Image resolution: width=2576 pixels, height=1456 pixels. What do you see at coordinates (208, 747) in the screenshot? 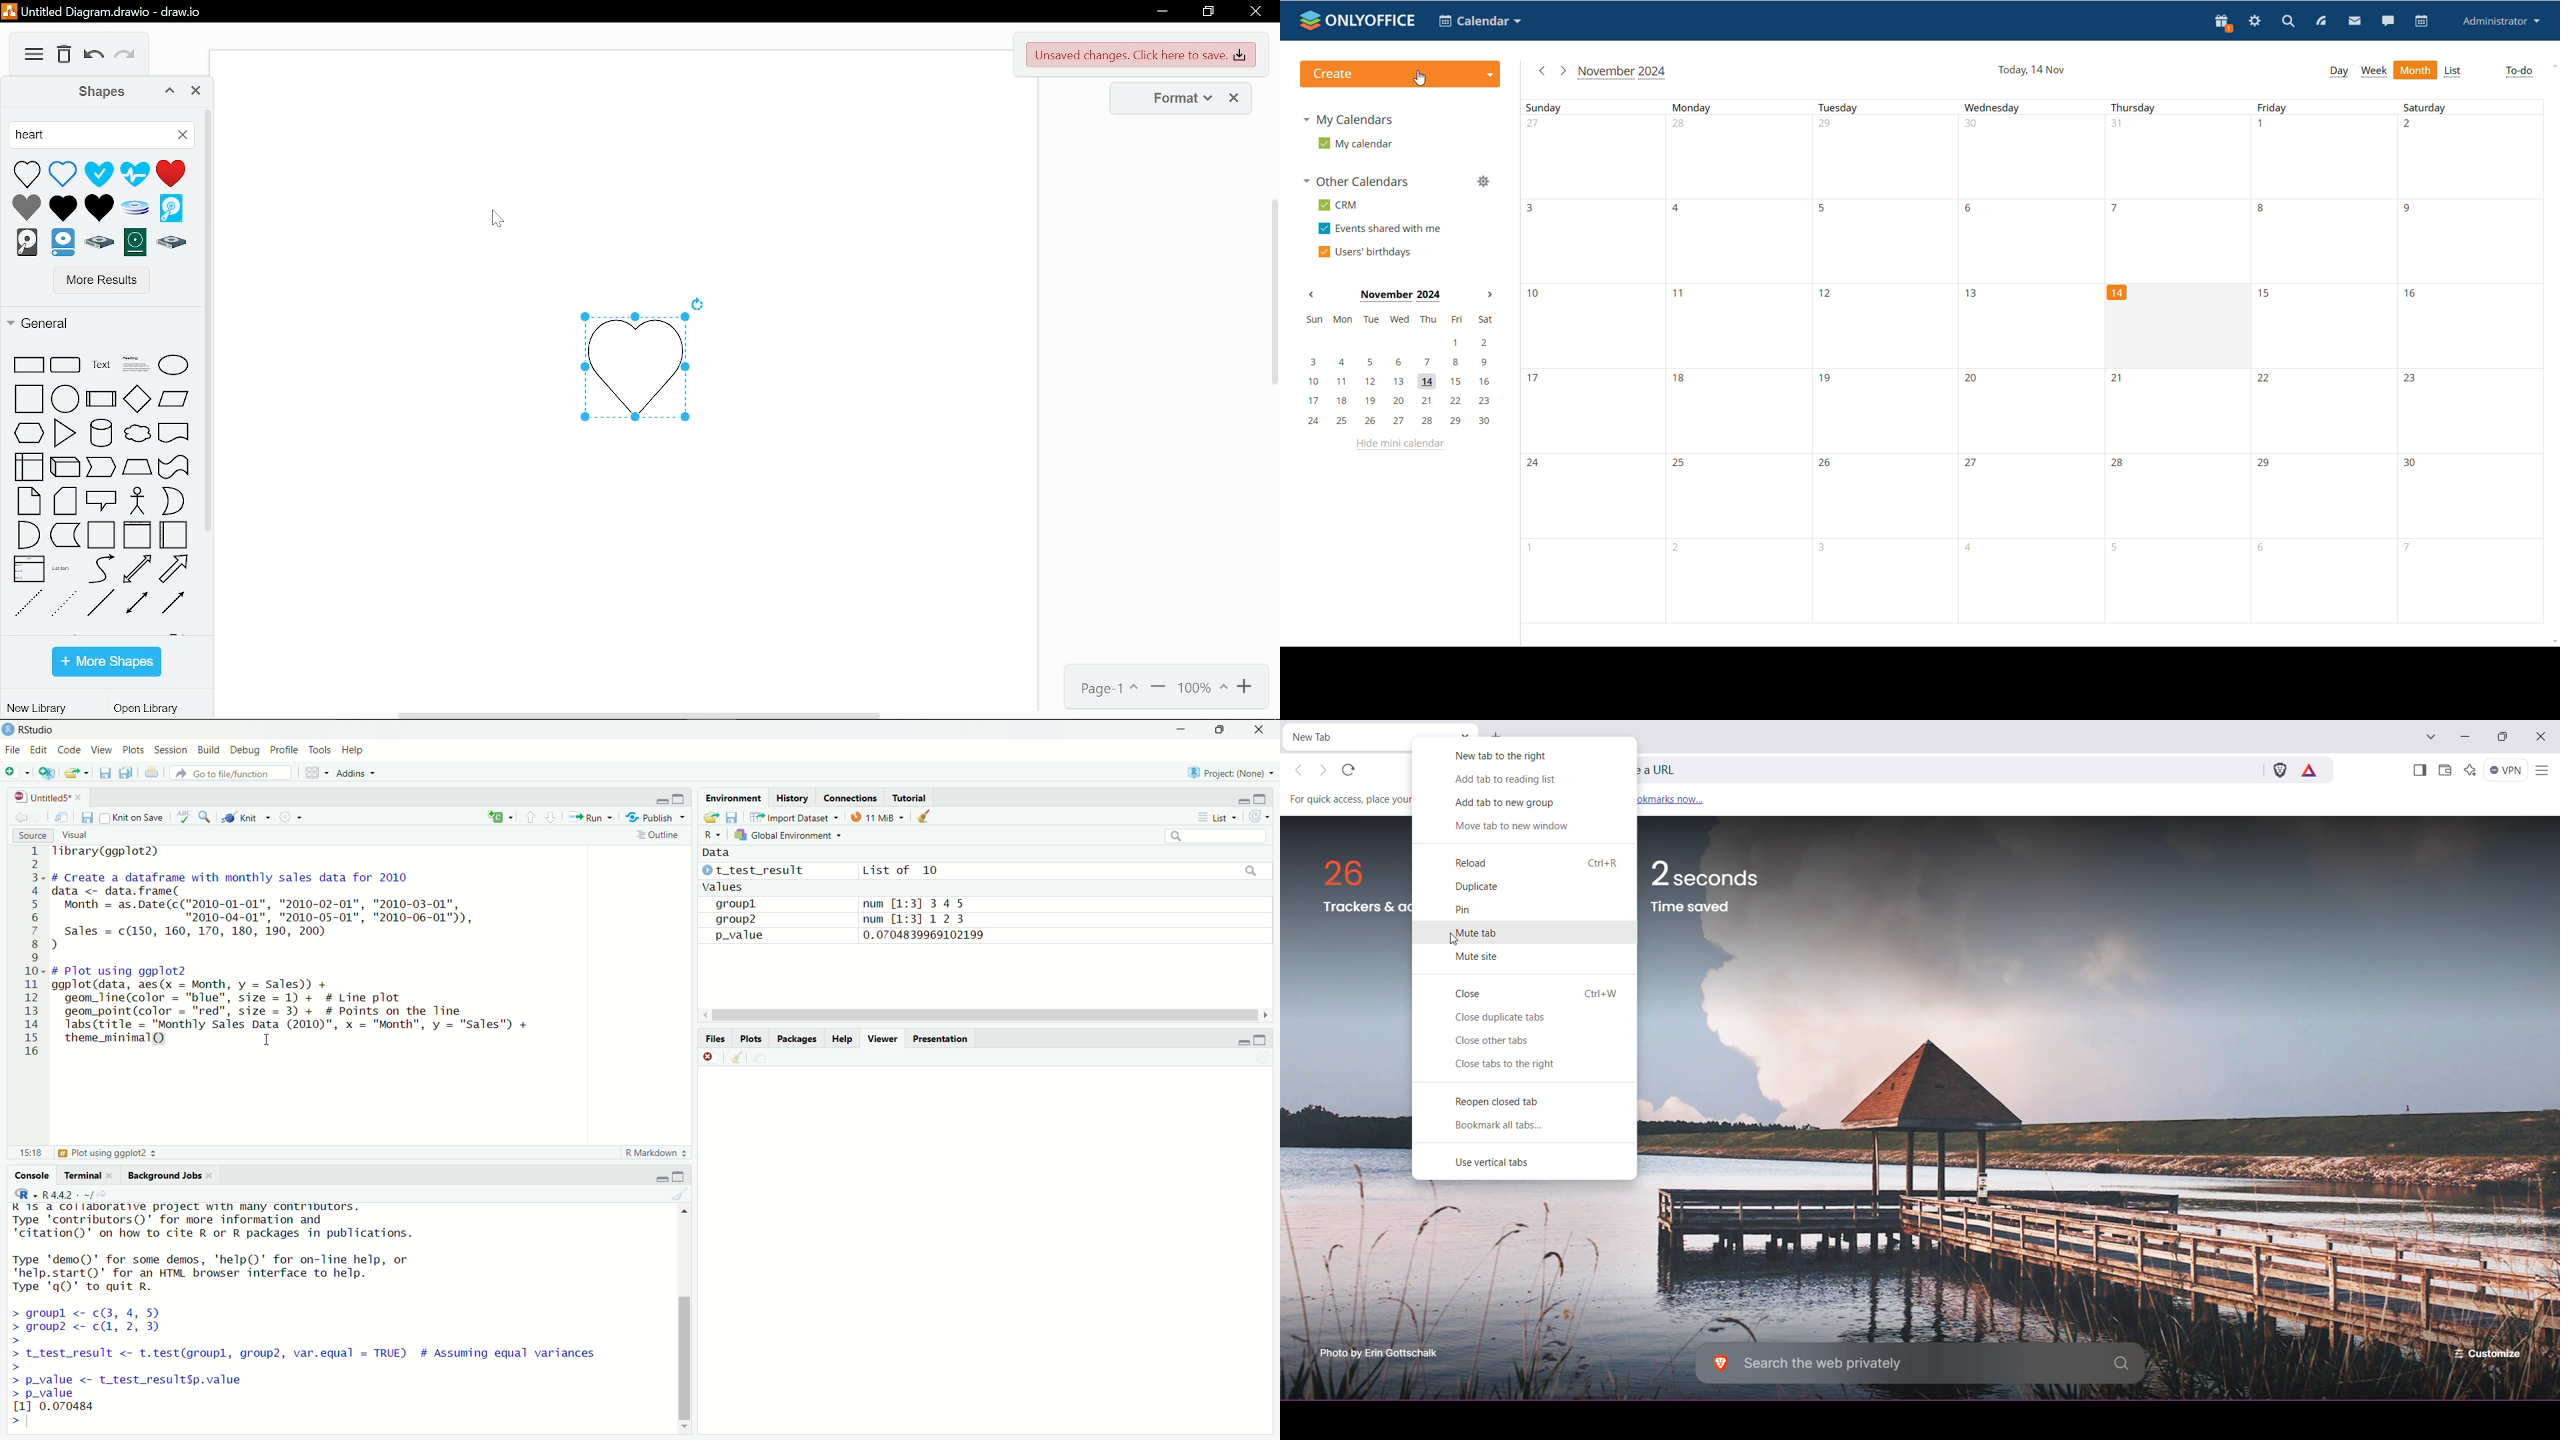
I see `Build` at bounding box center [208, 747].